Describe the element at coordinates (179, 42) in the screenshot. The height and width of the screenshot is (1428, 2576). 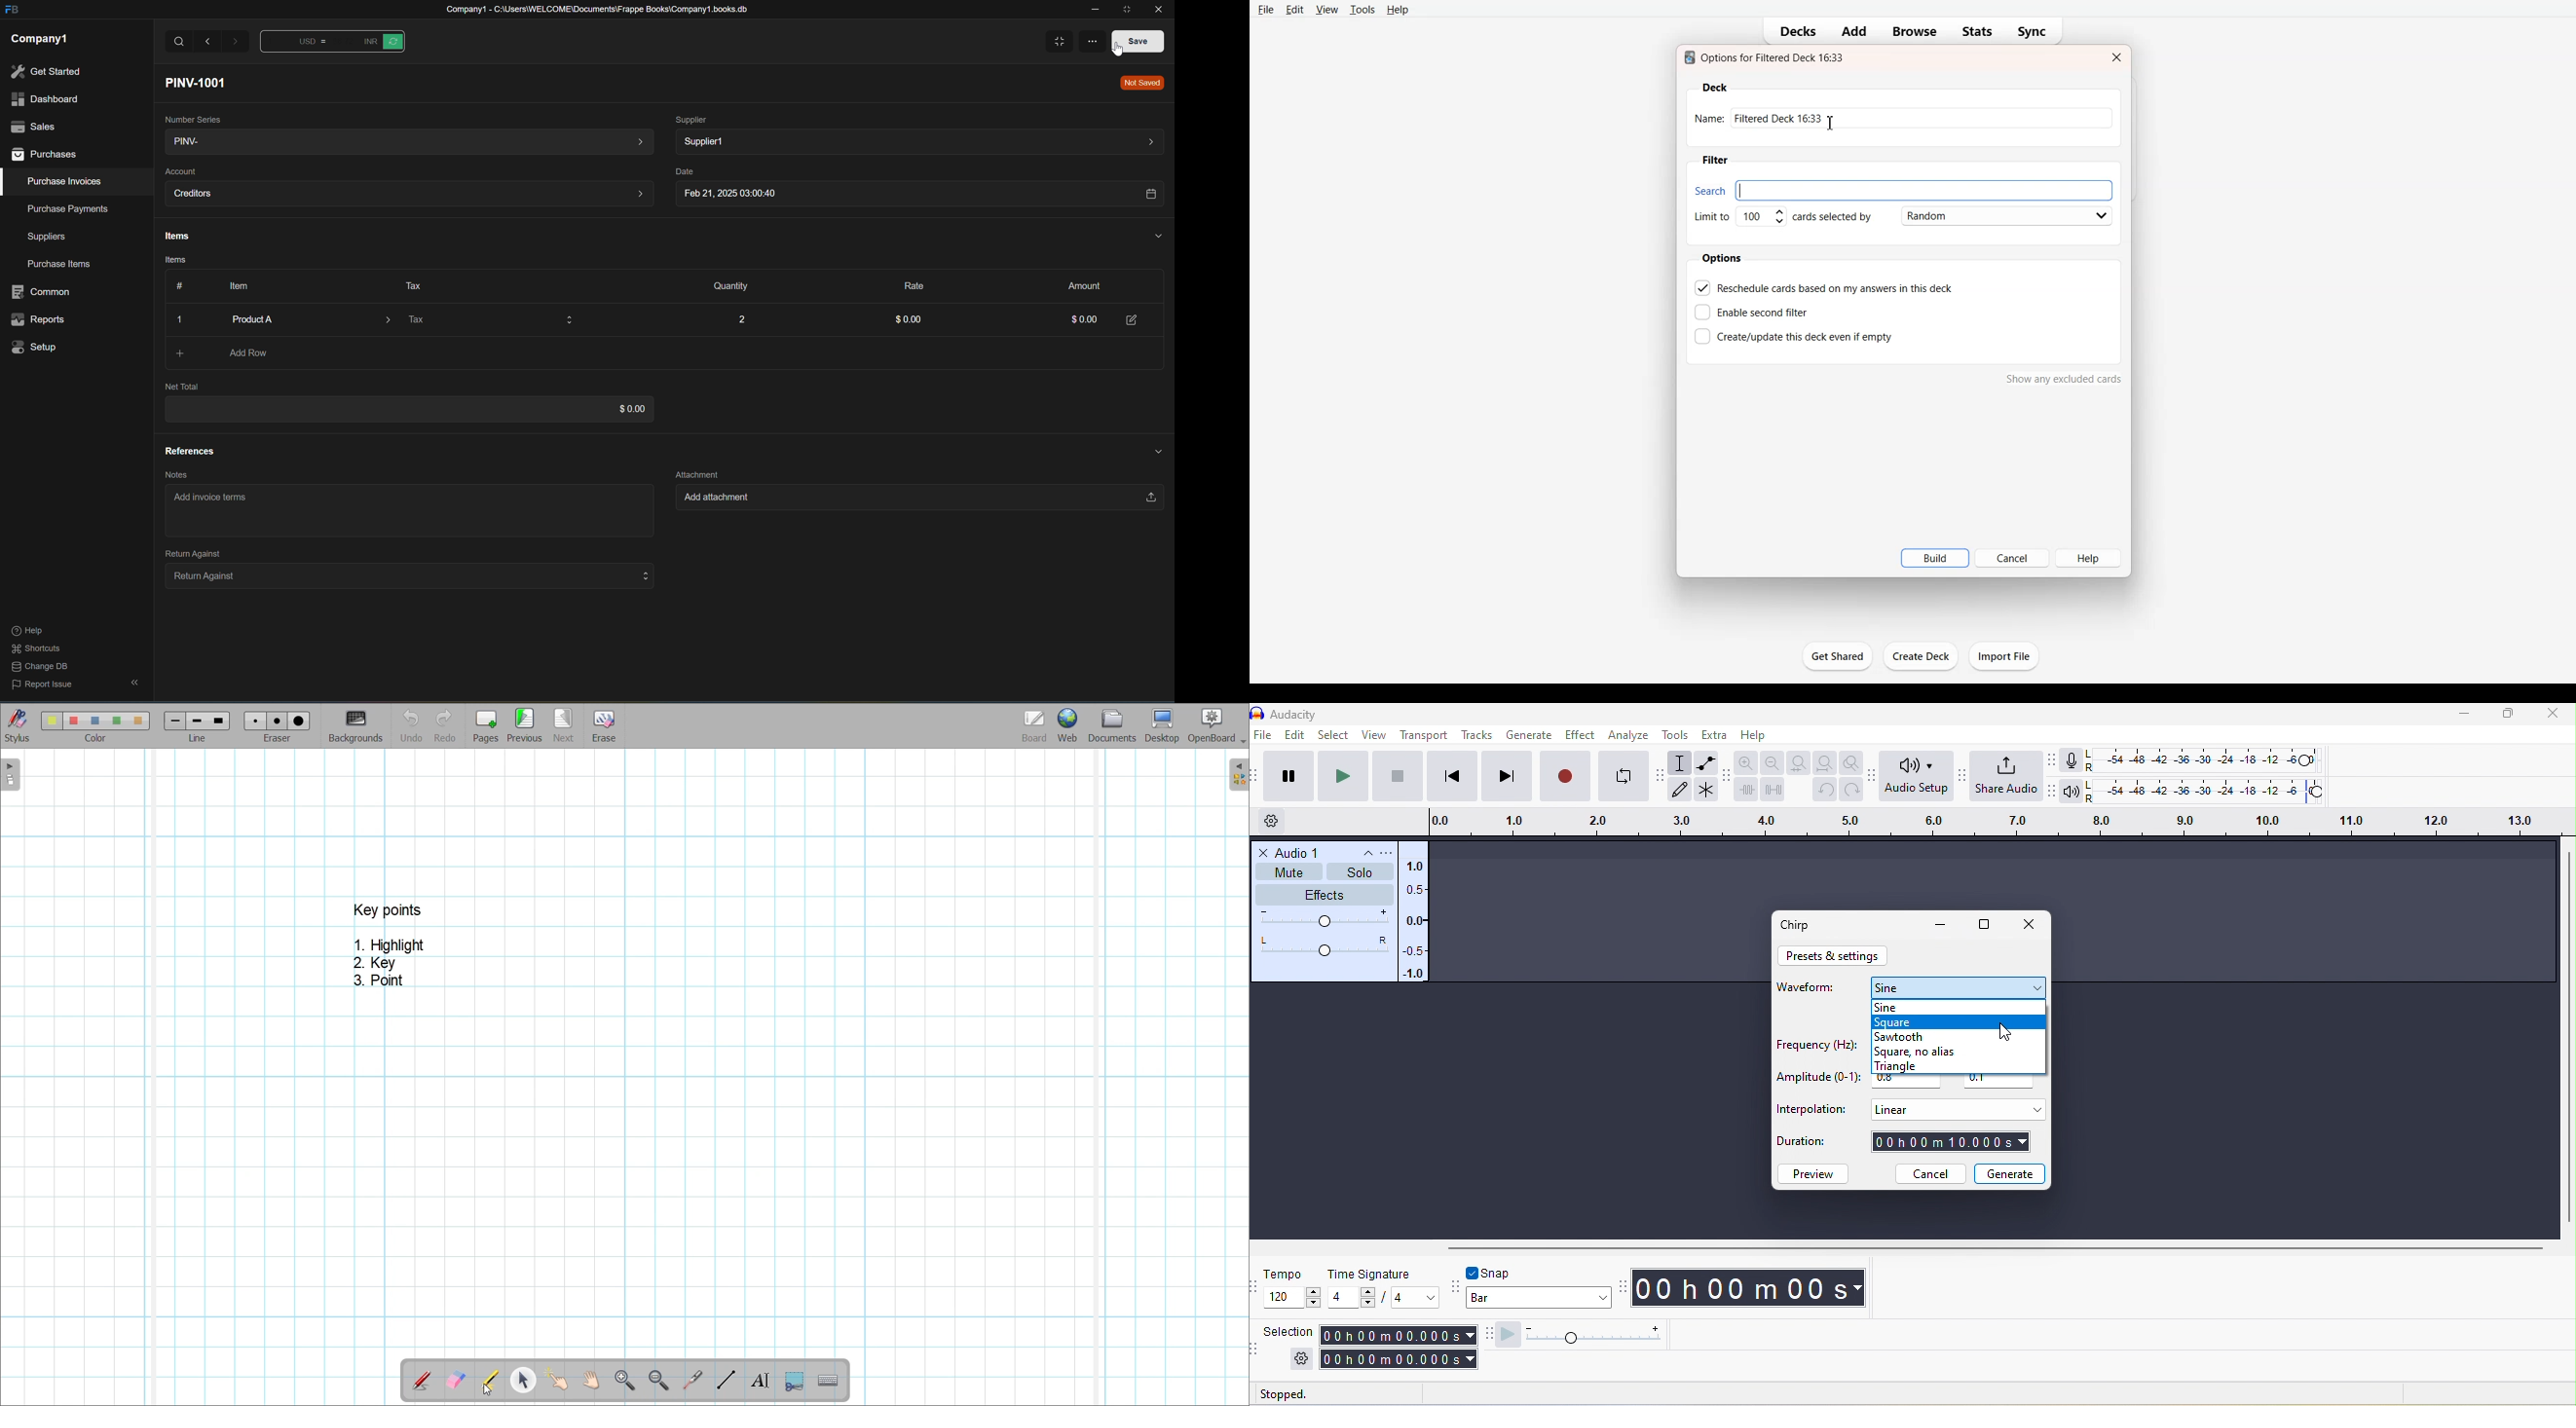
I see `Search` at that location.